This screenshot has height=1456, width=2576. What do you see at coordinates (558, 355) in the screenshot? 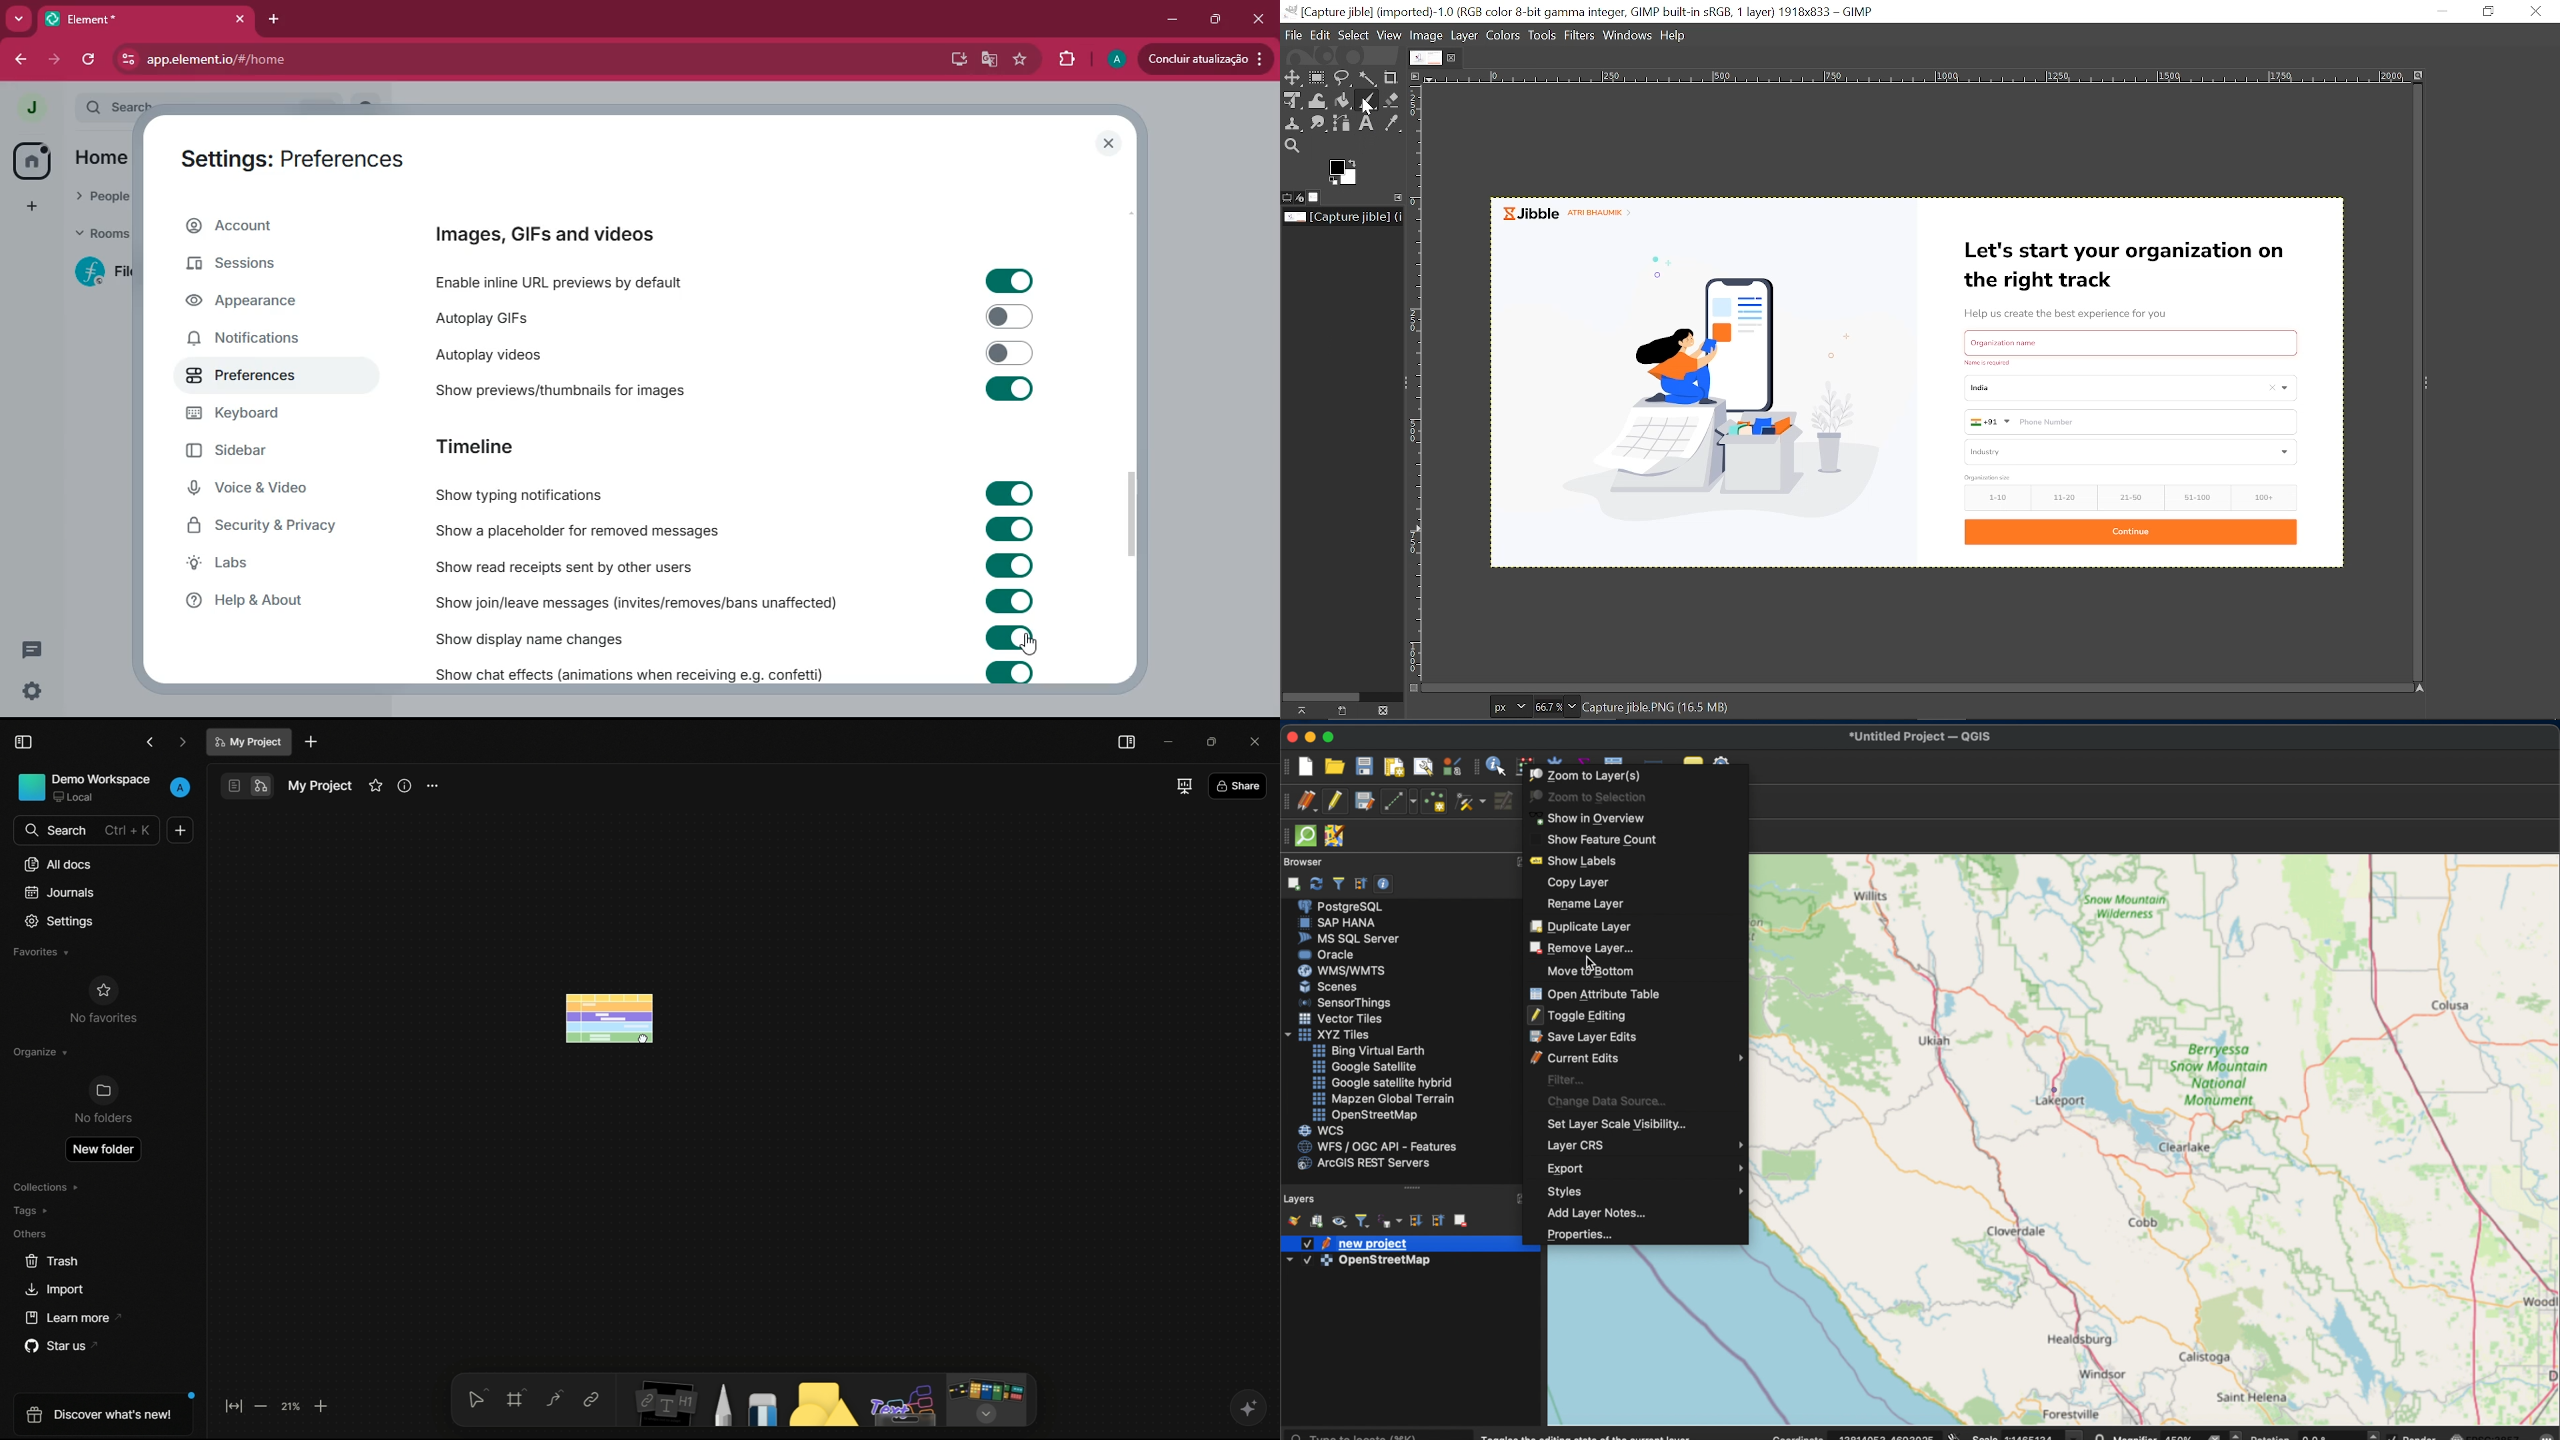
I see `autoplay videos` at bounding box center [558, 355].